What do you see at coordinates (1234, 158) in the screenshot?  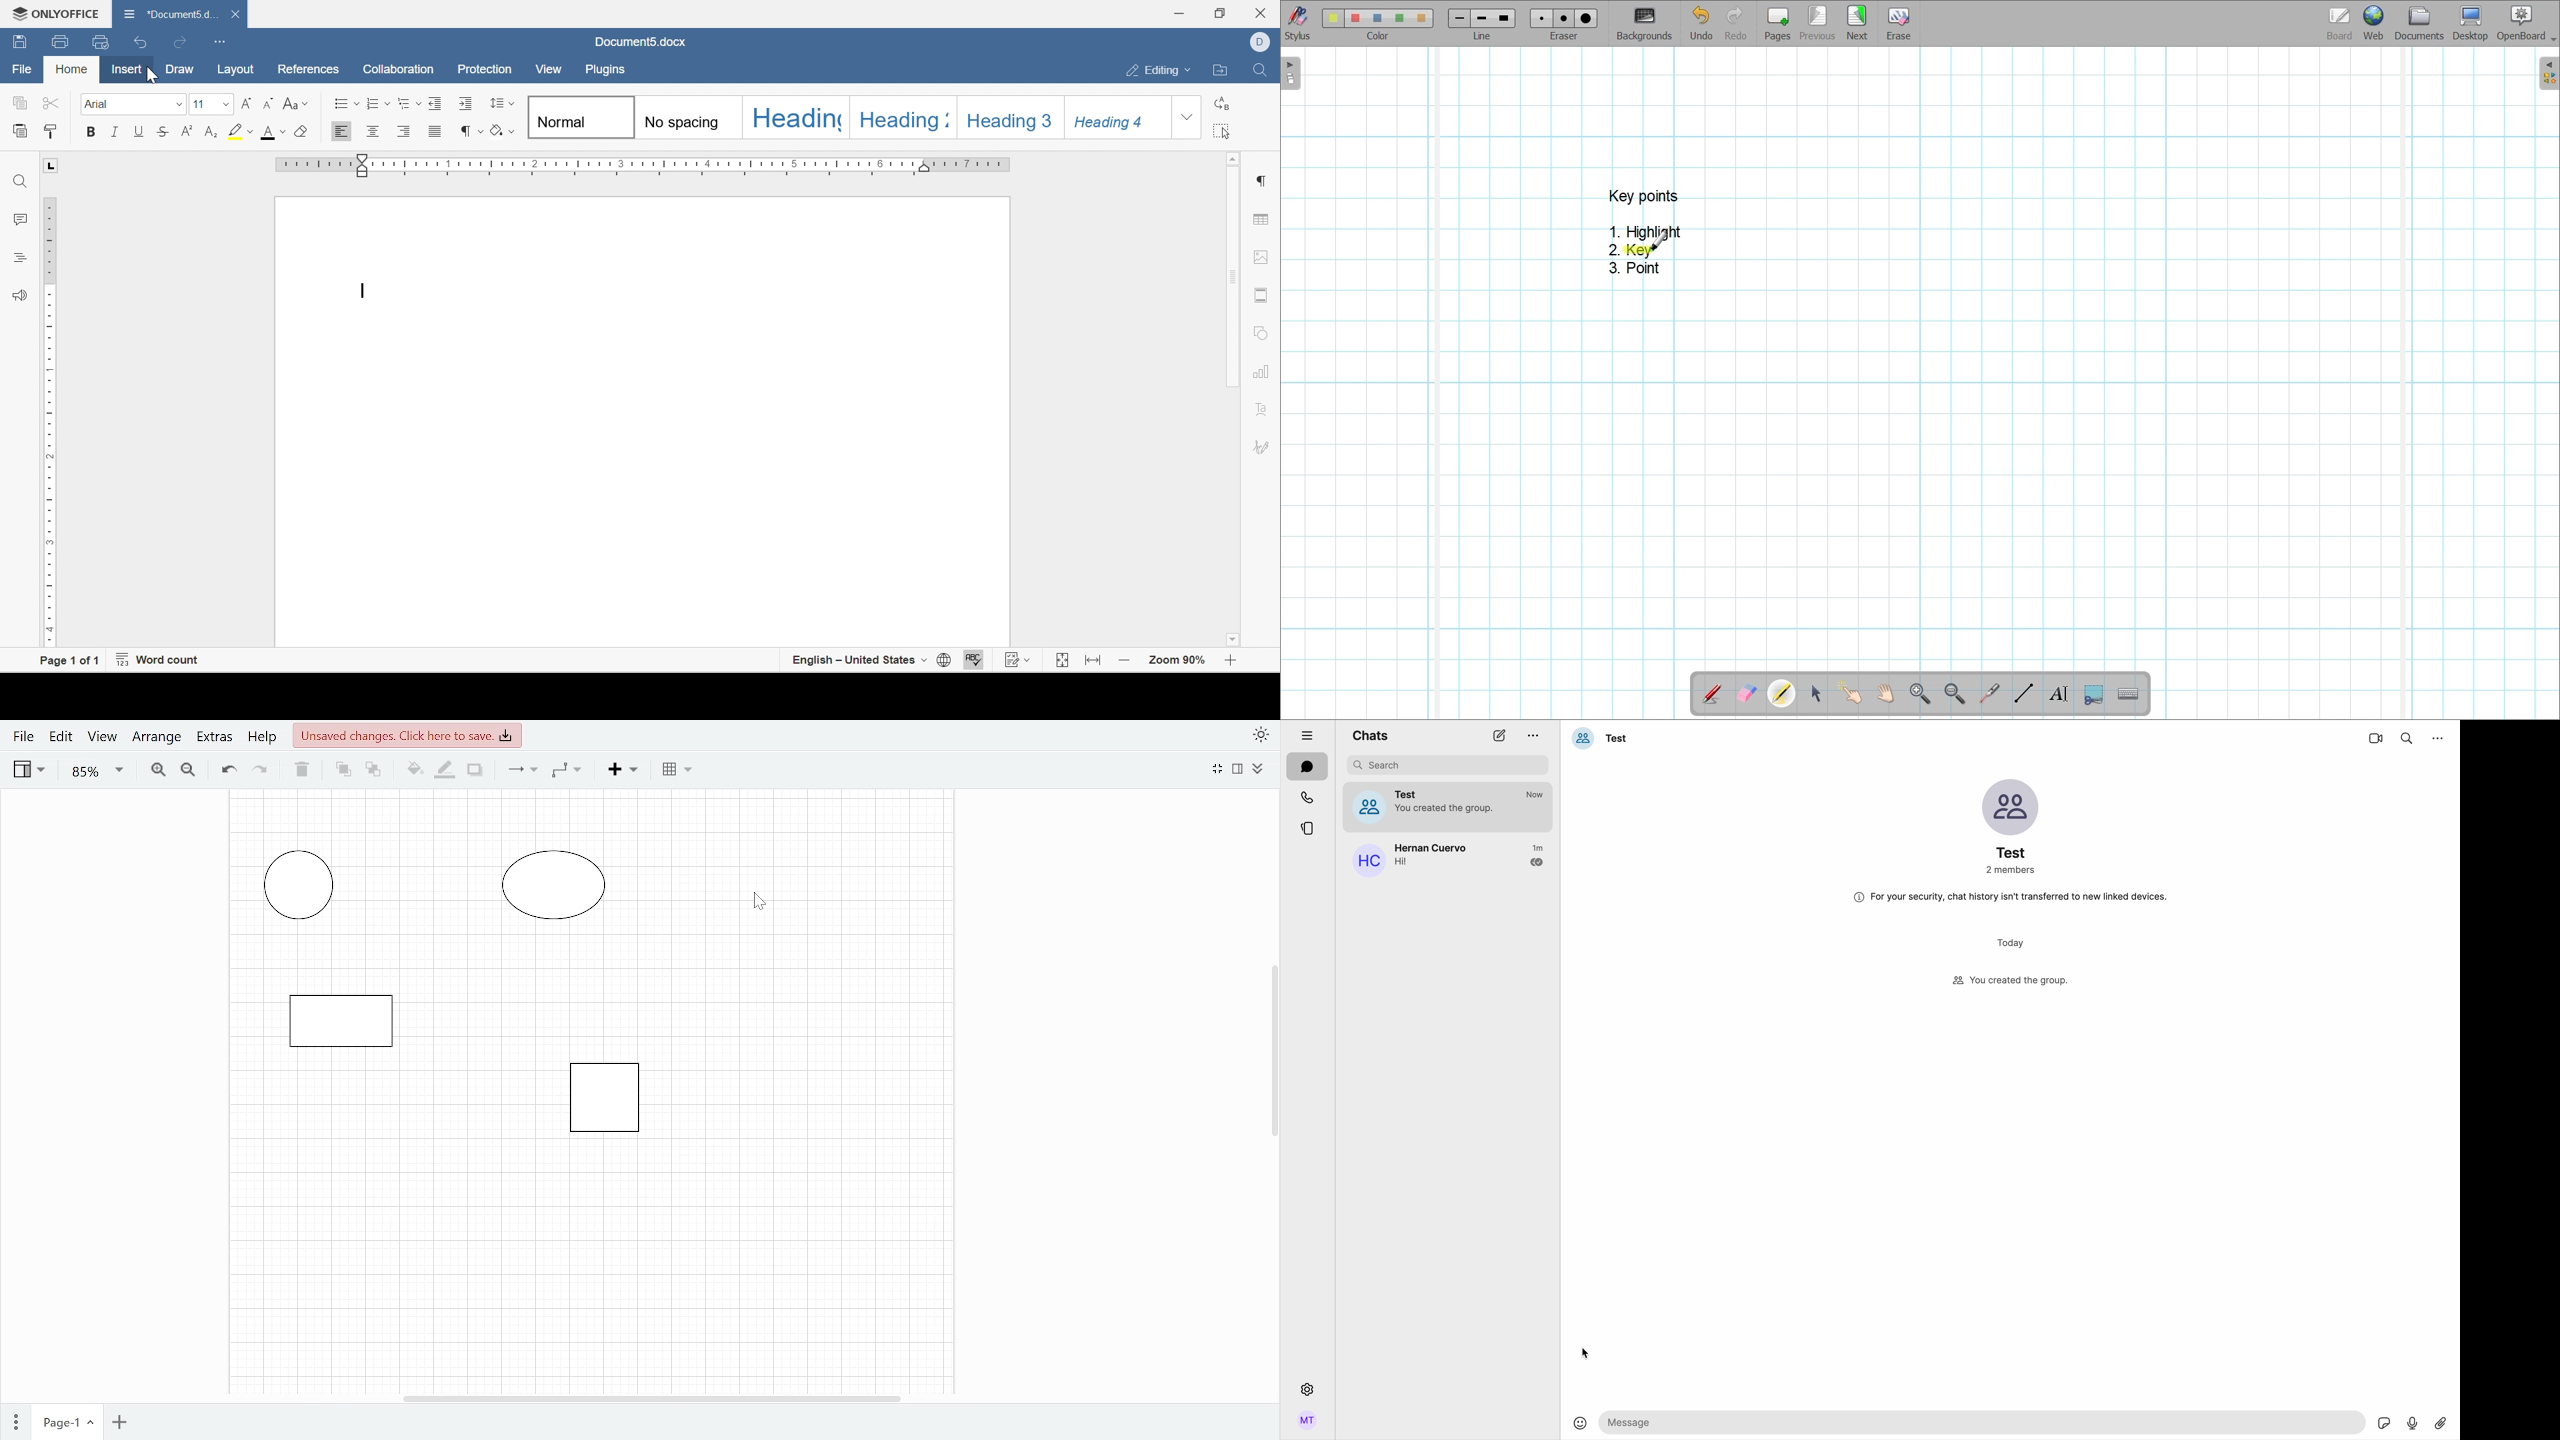 I see `scroll up` at bounding box center [1234, 158].